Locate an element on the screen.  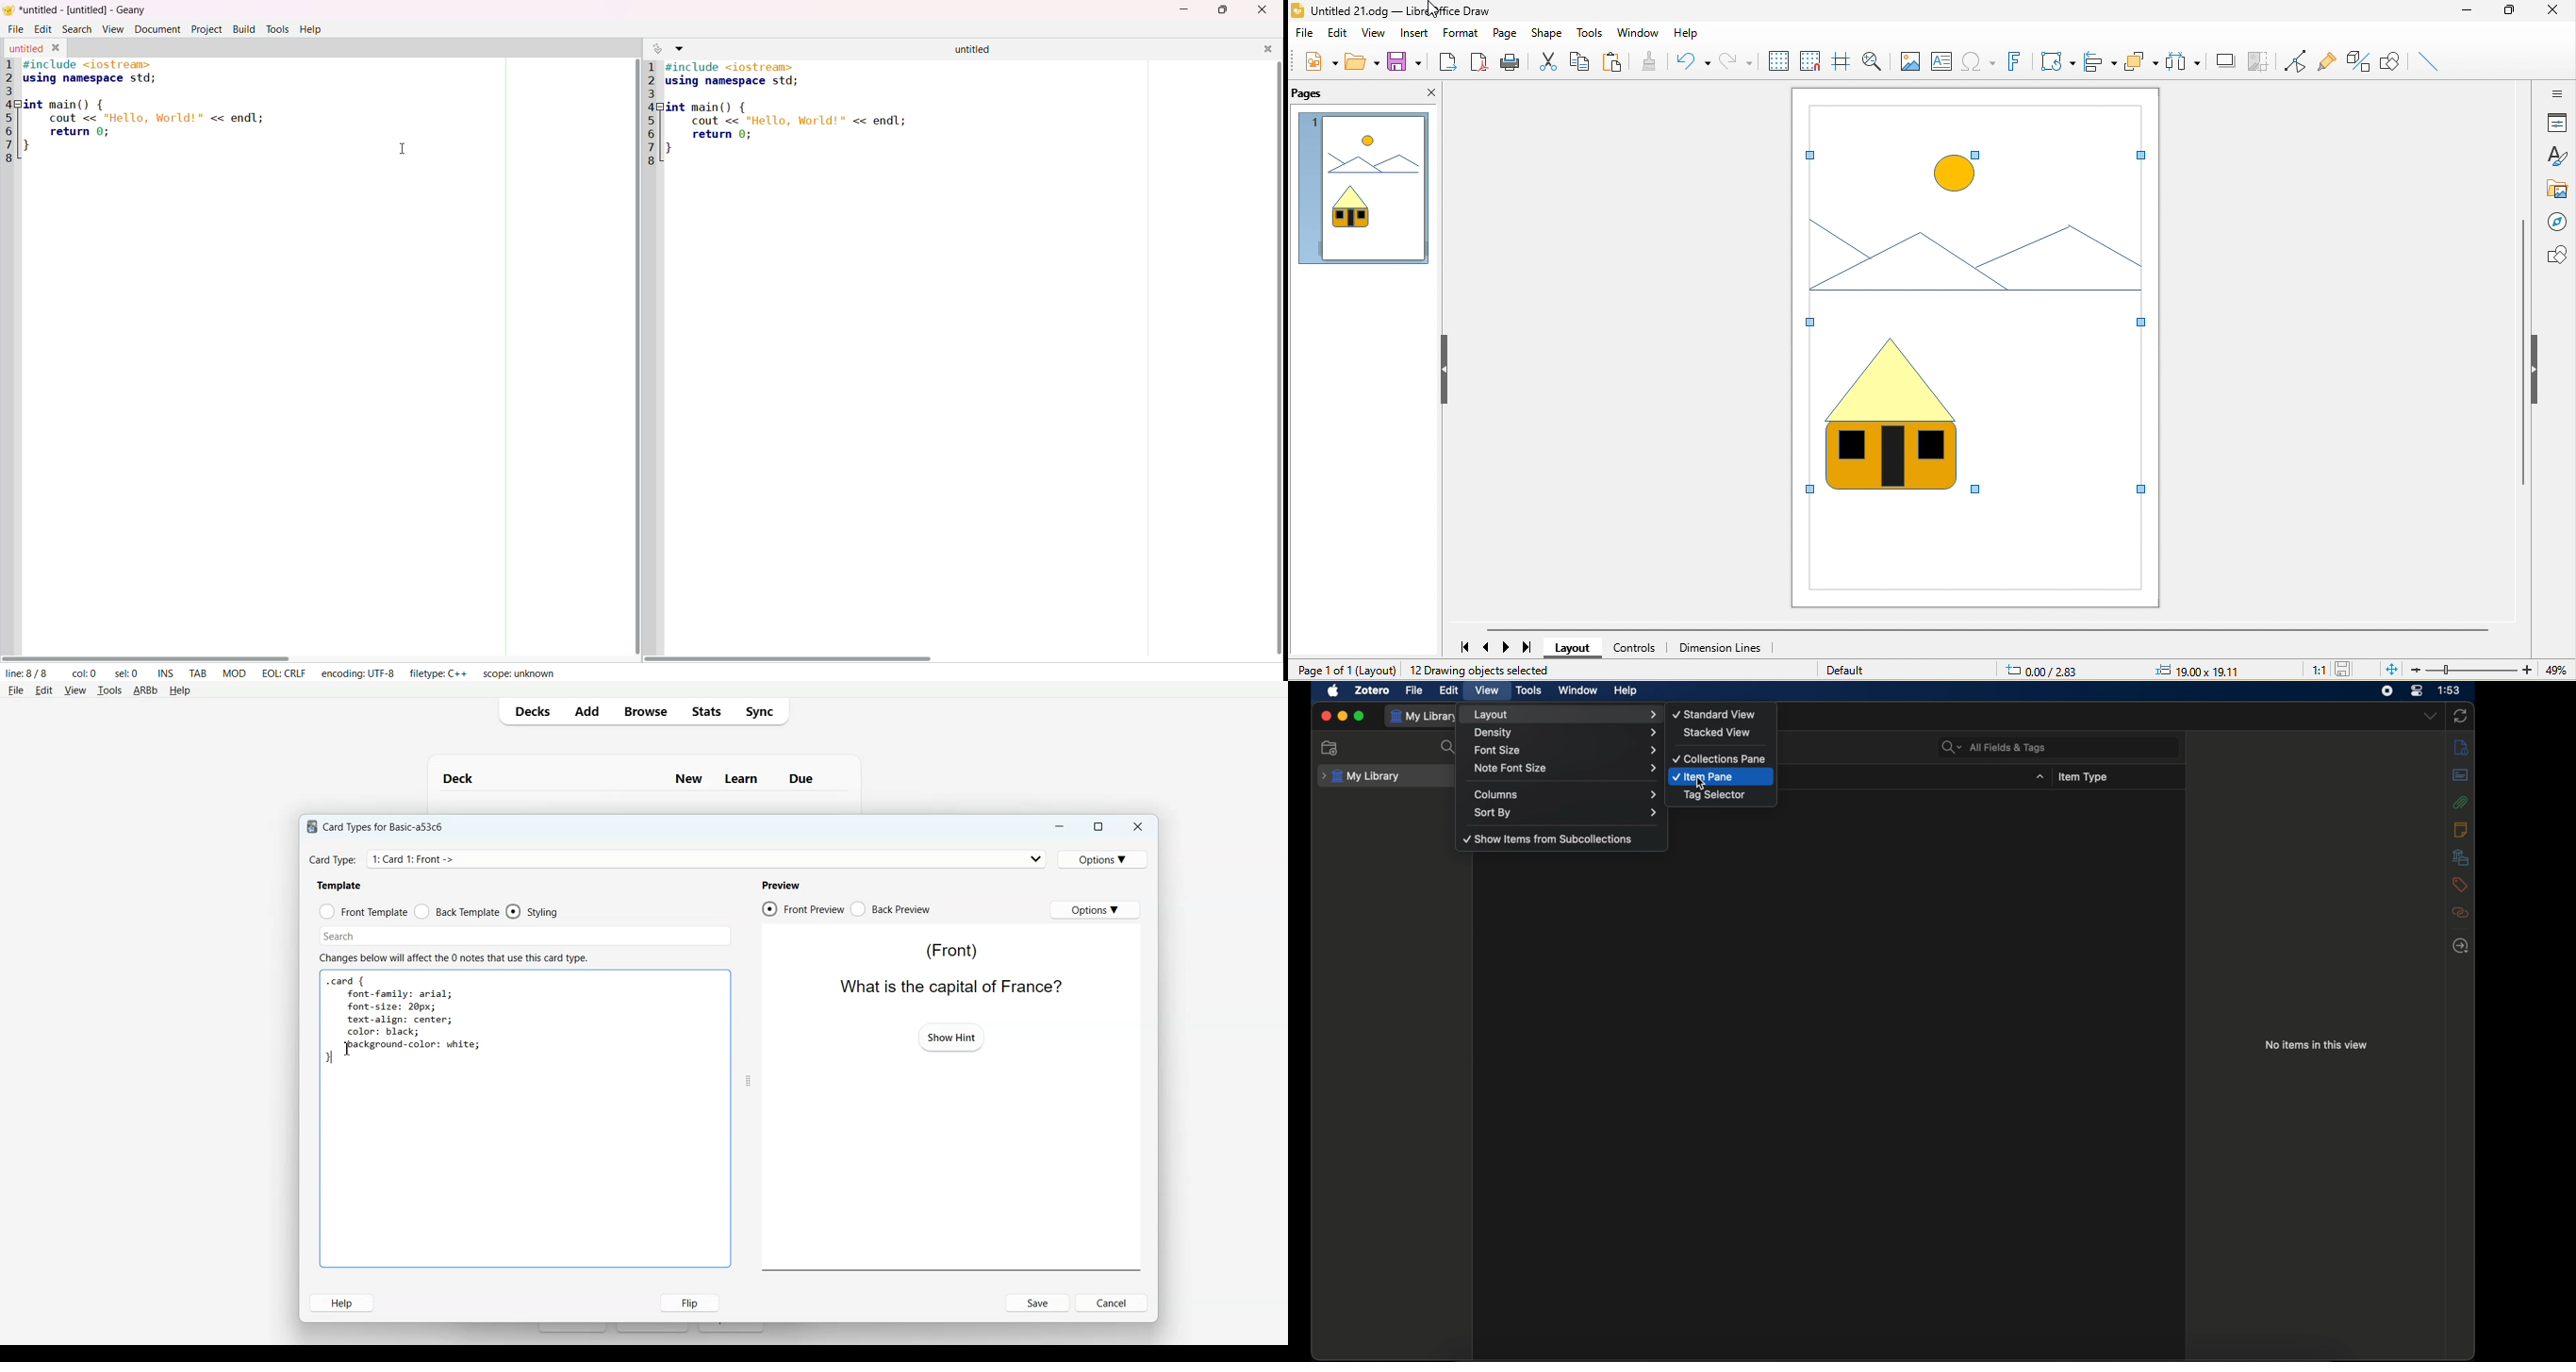
apple icon is located at coordinates (1333, 691).